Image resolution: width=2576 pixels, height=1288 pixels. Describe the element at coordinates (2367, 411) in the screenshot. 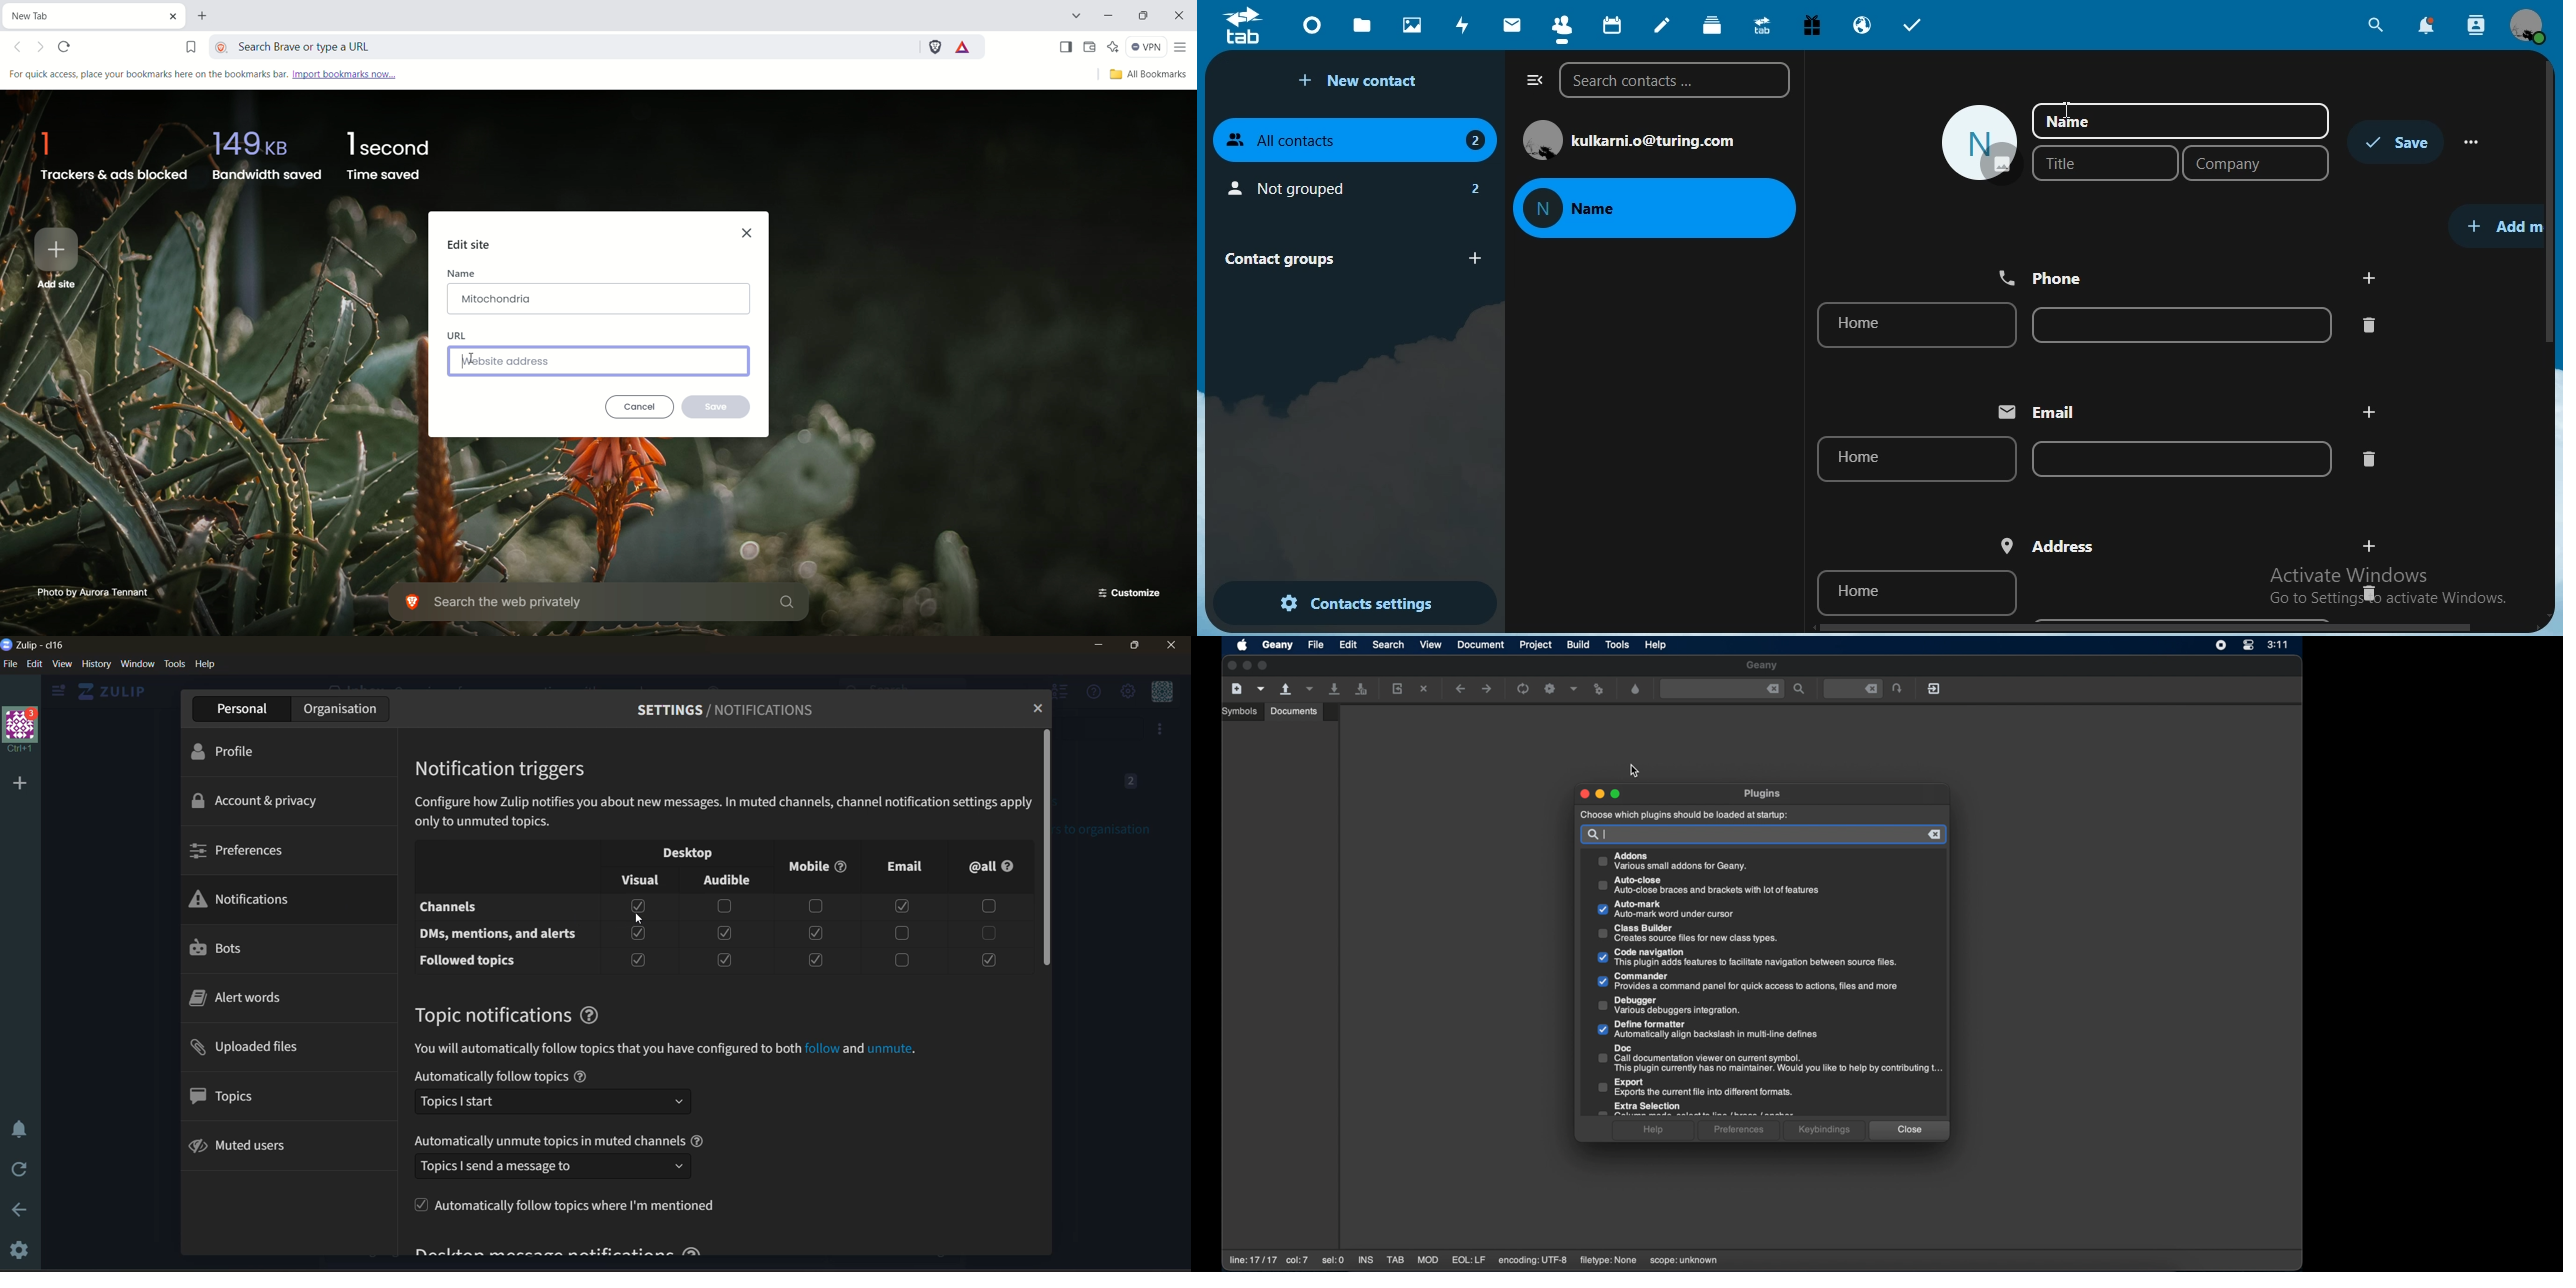

I see `add` at that location.